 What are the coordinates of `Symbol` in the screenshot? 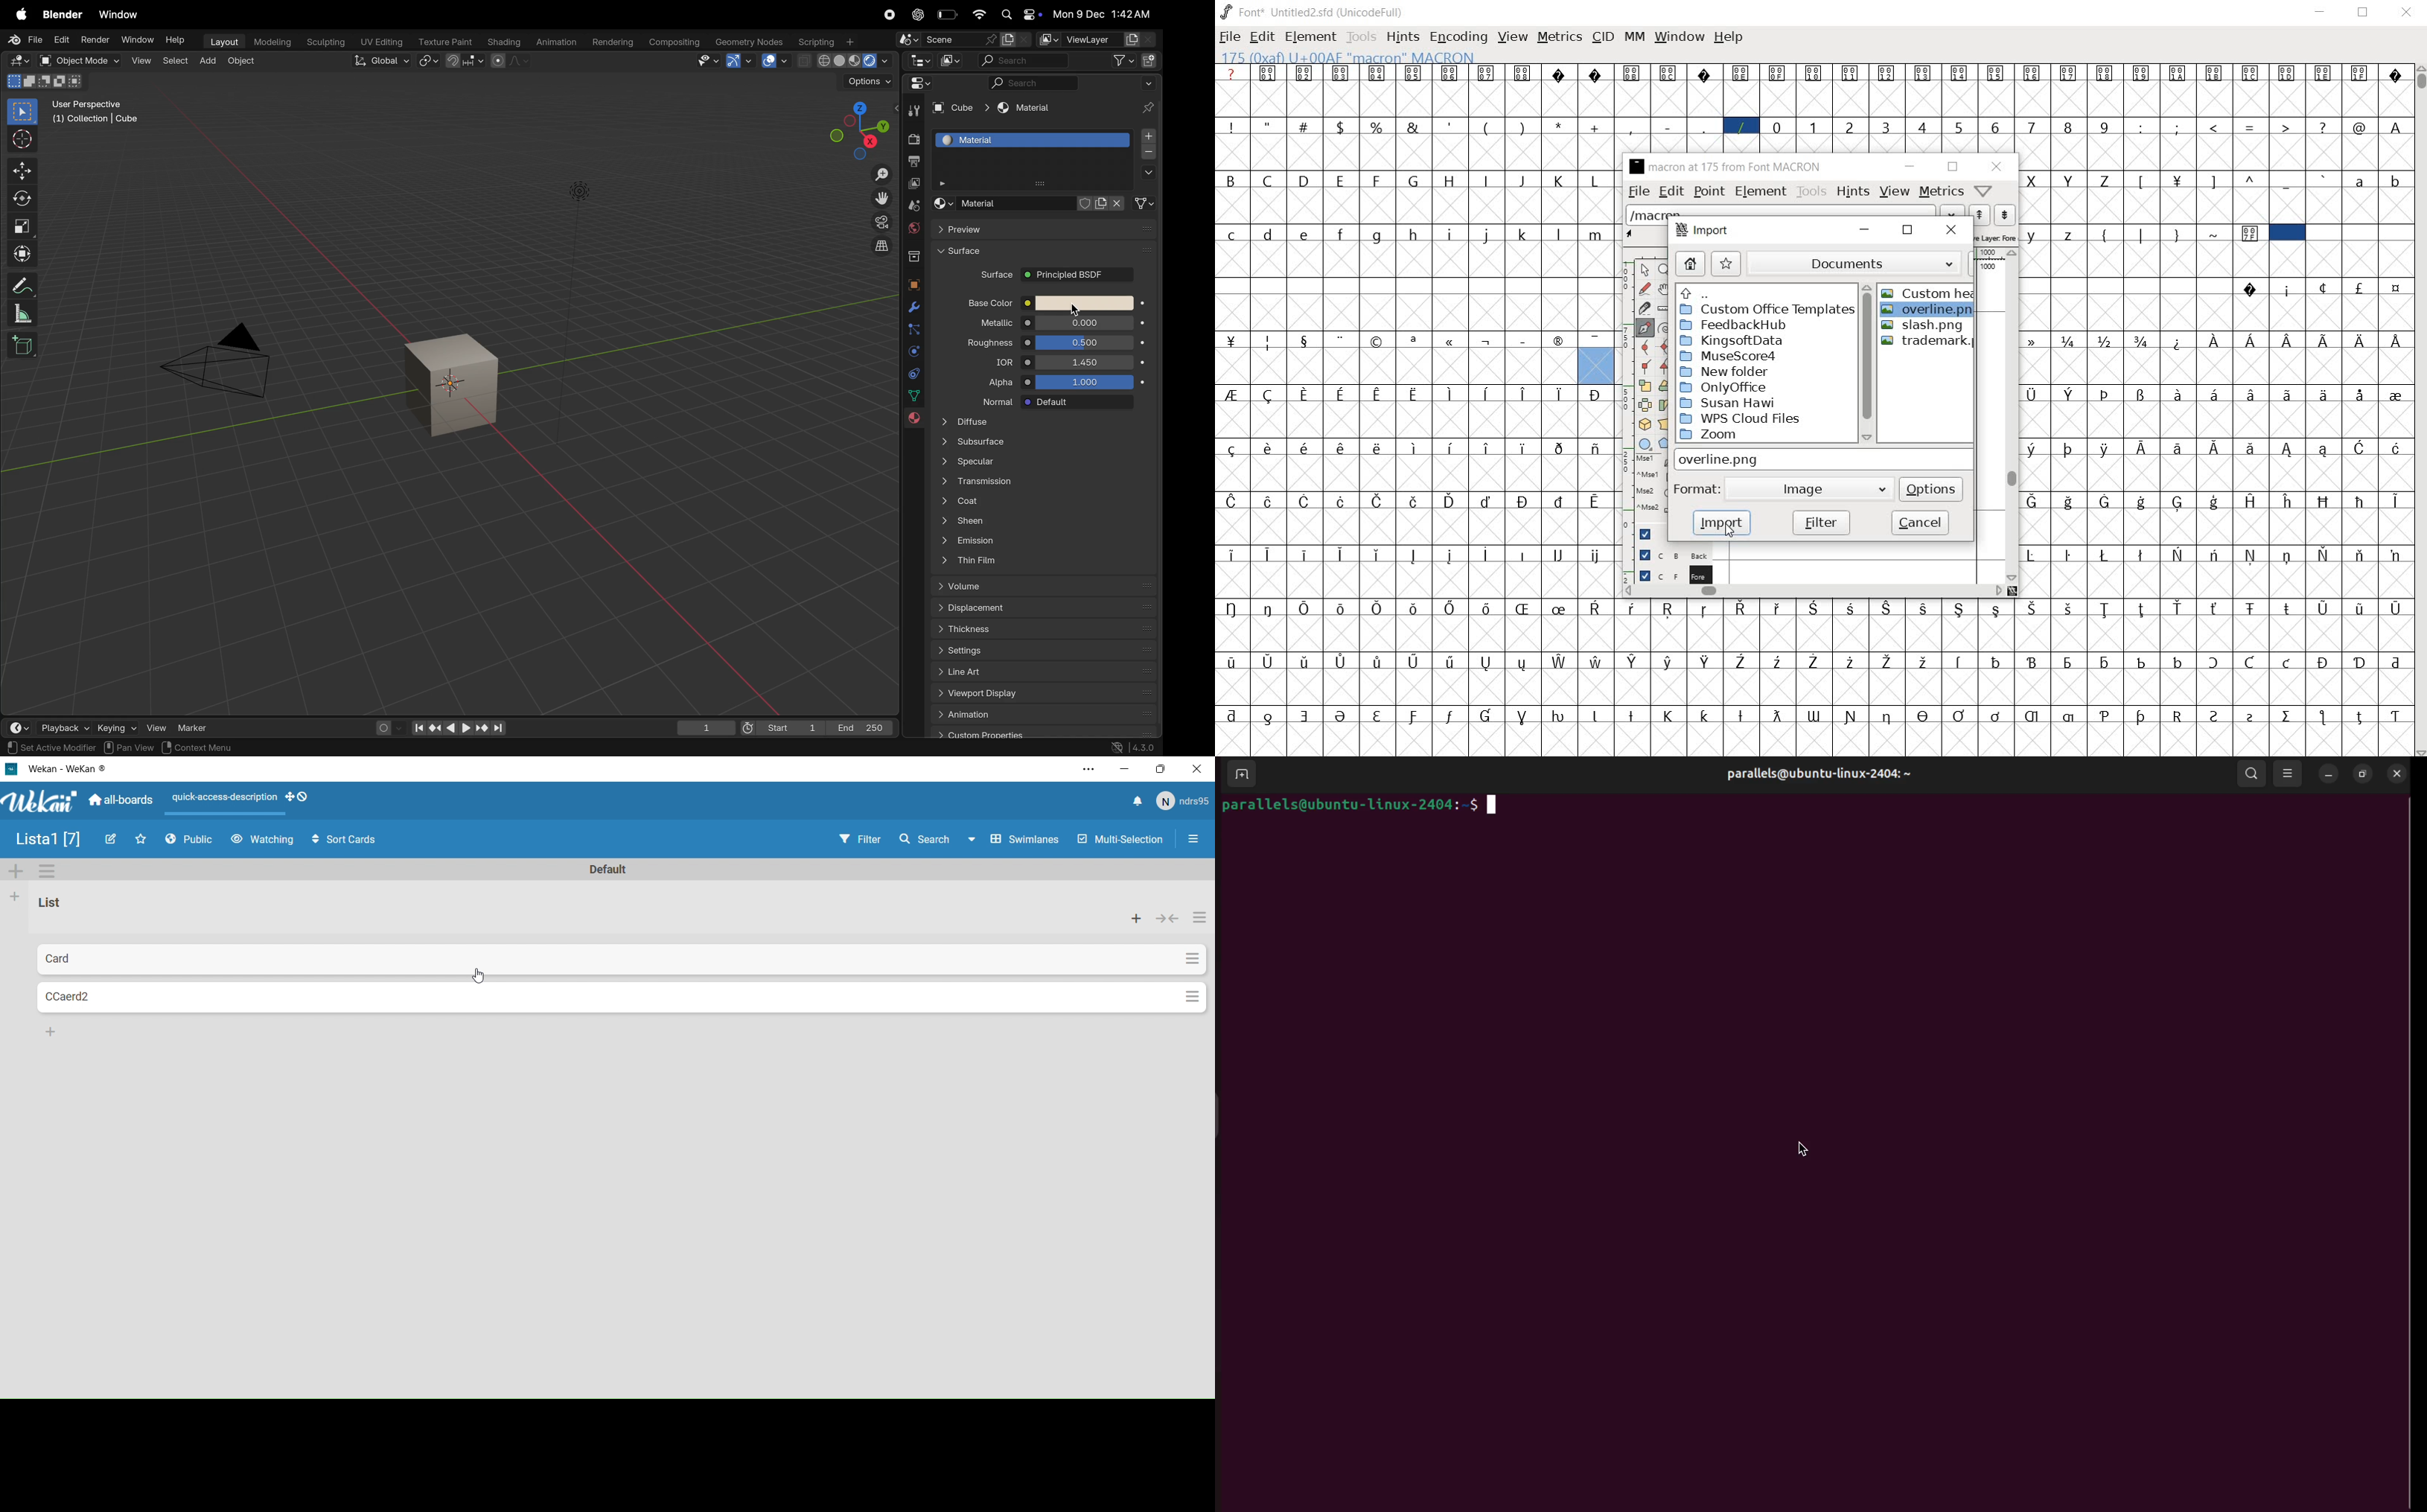 It's located at (1344, 501).